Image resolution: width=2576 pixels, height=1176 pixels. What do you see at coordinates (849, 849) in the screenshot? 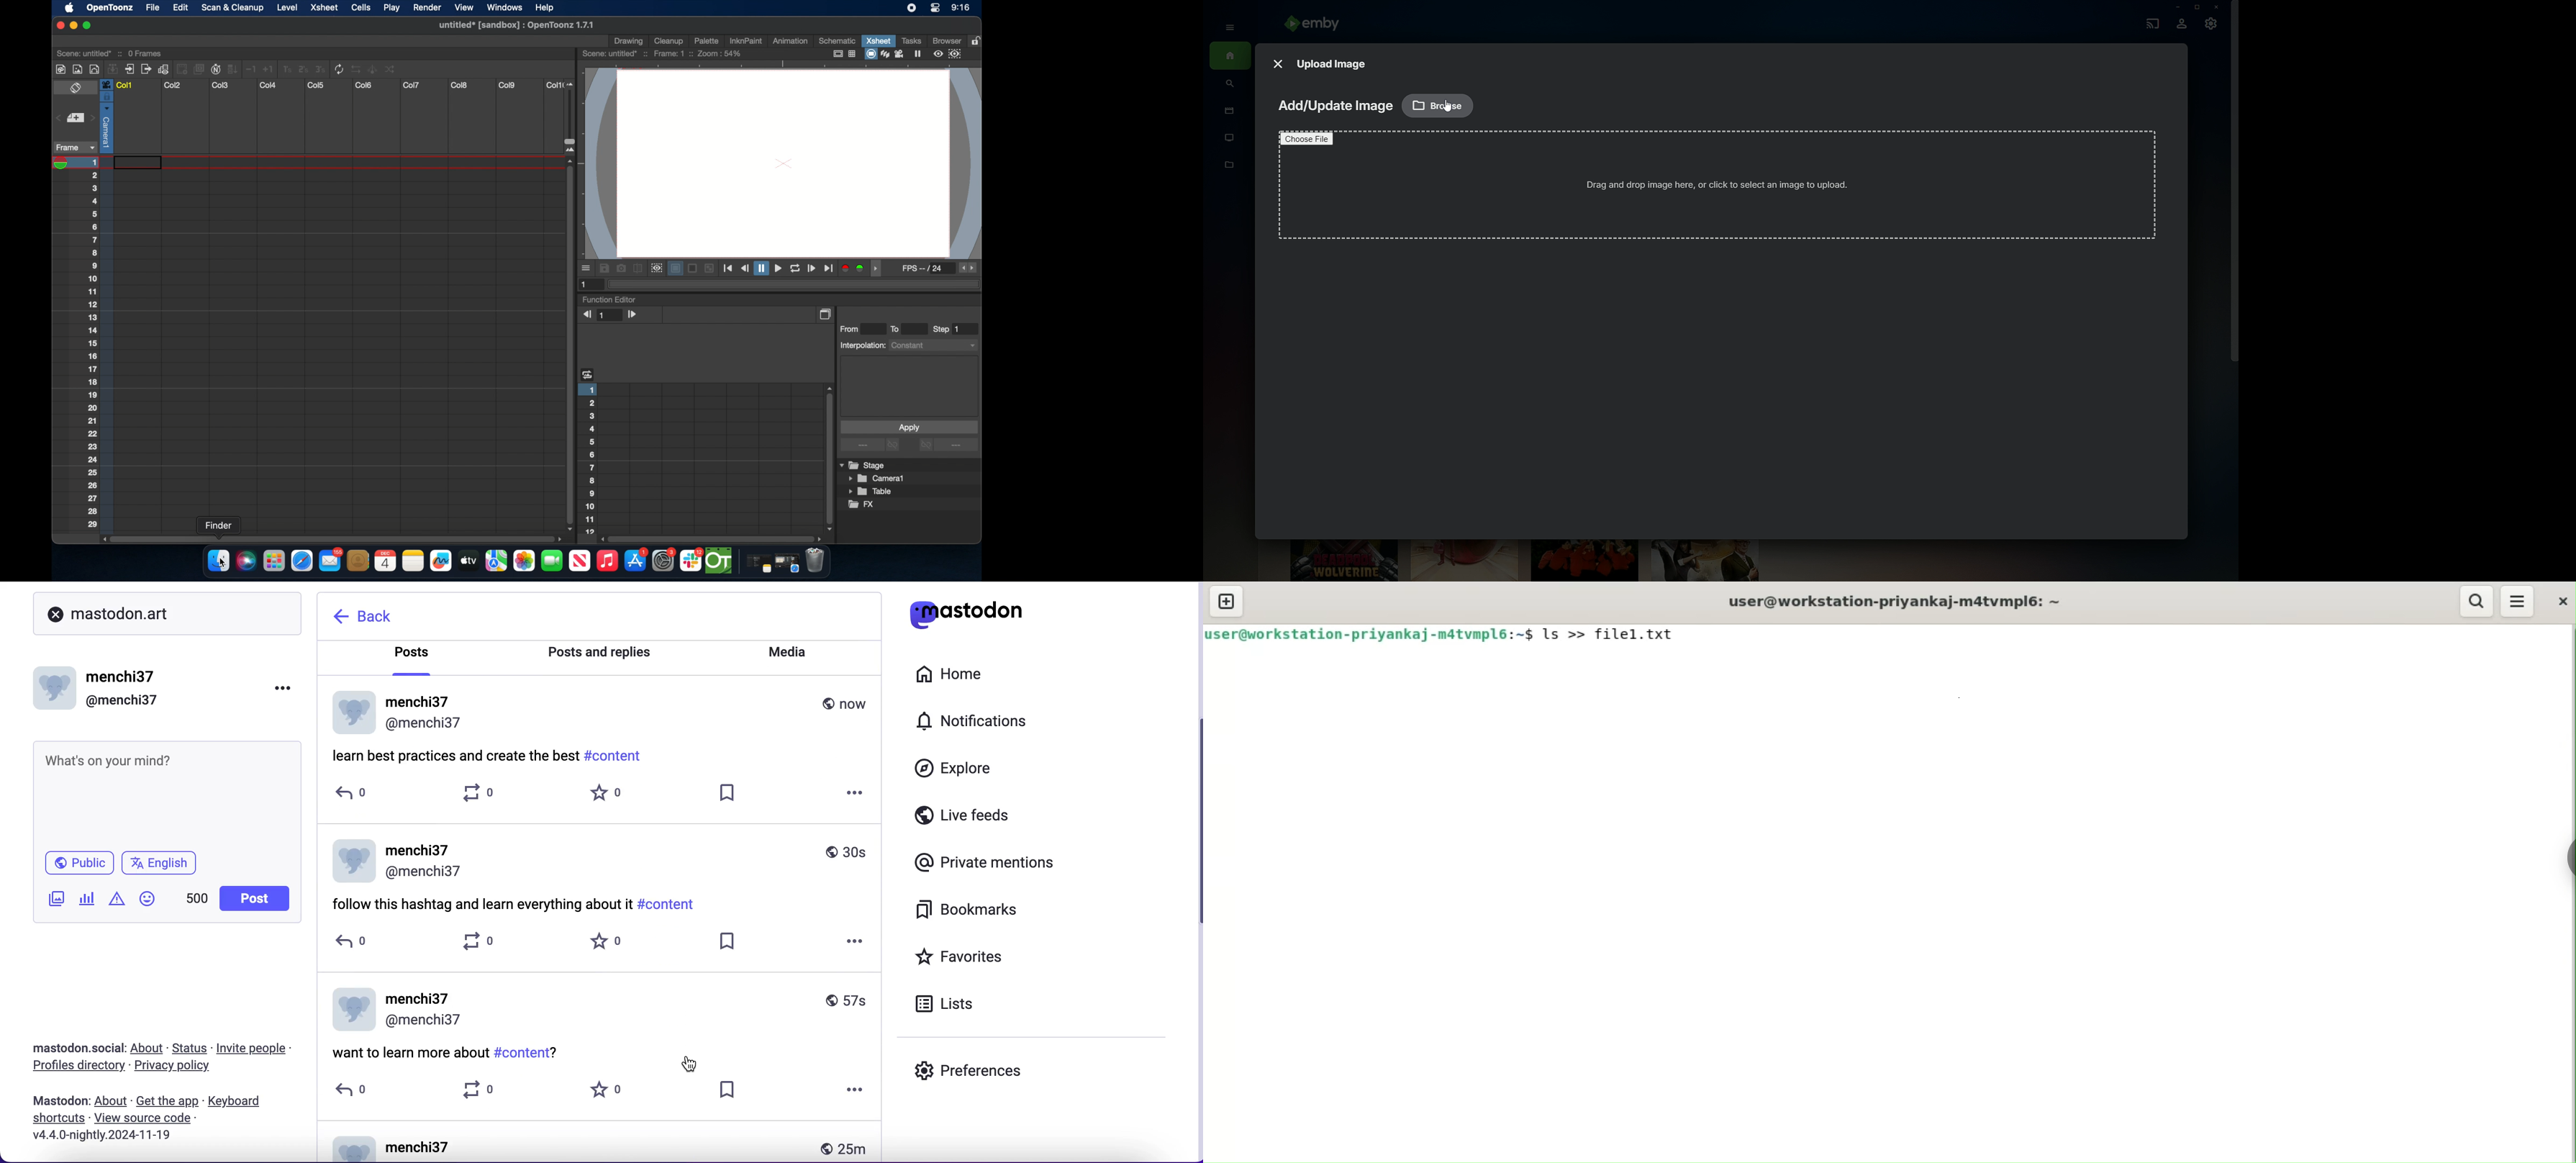
I see `30s ago` at bounding box center [849, 849].